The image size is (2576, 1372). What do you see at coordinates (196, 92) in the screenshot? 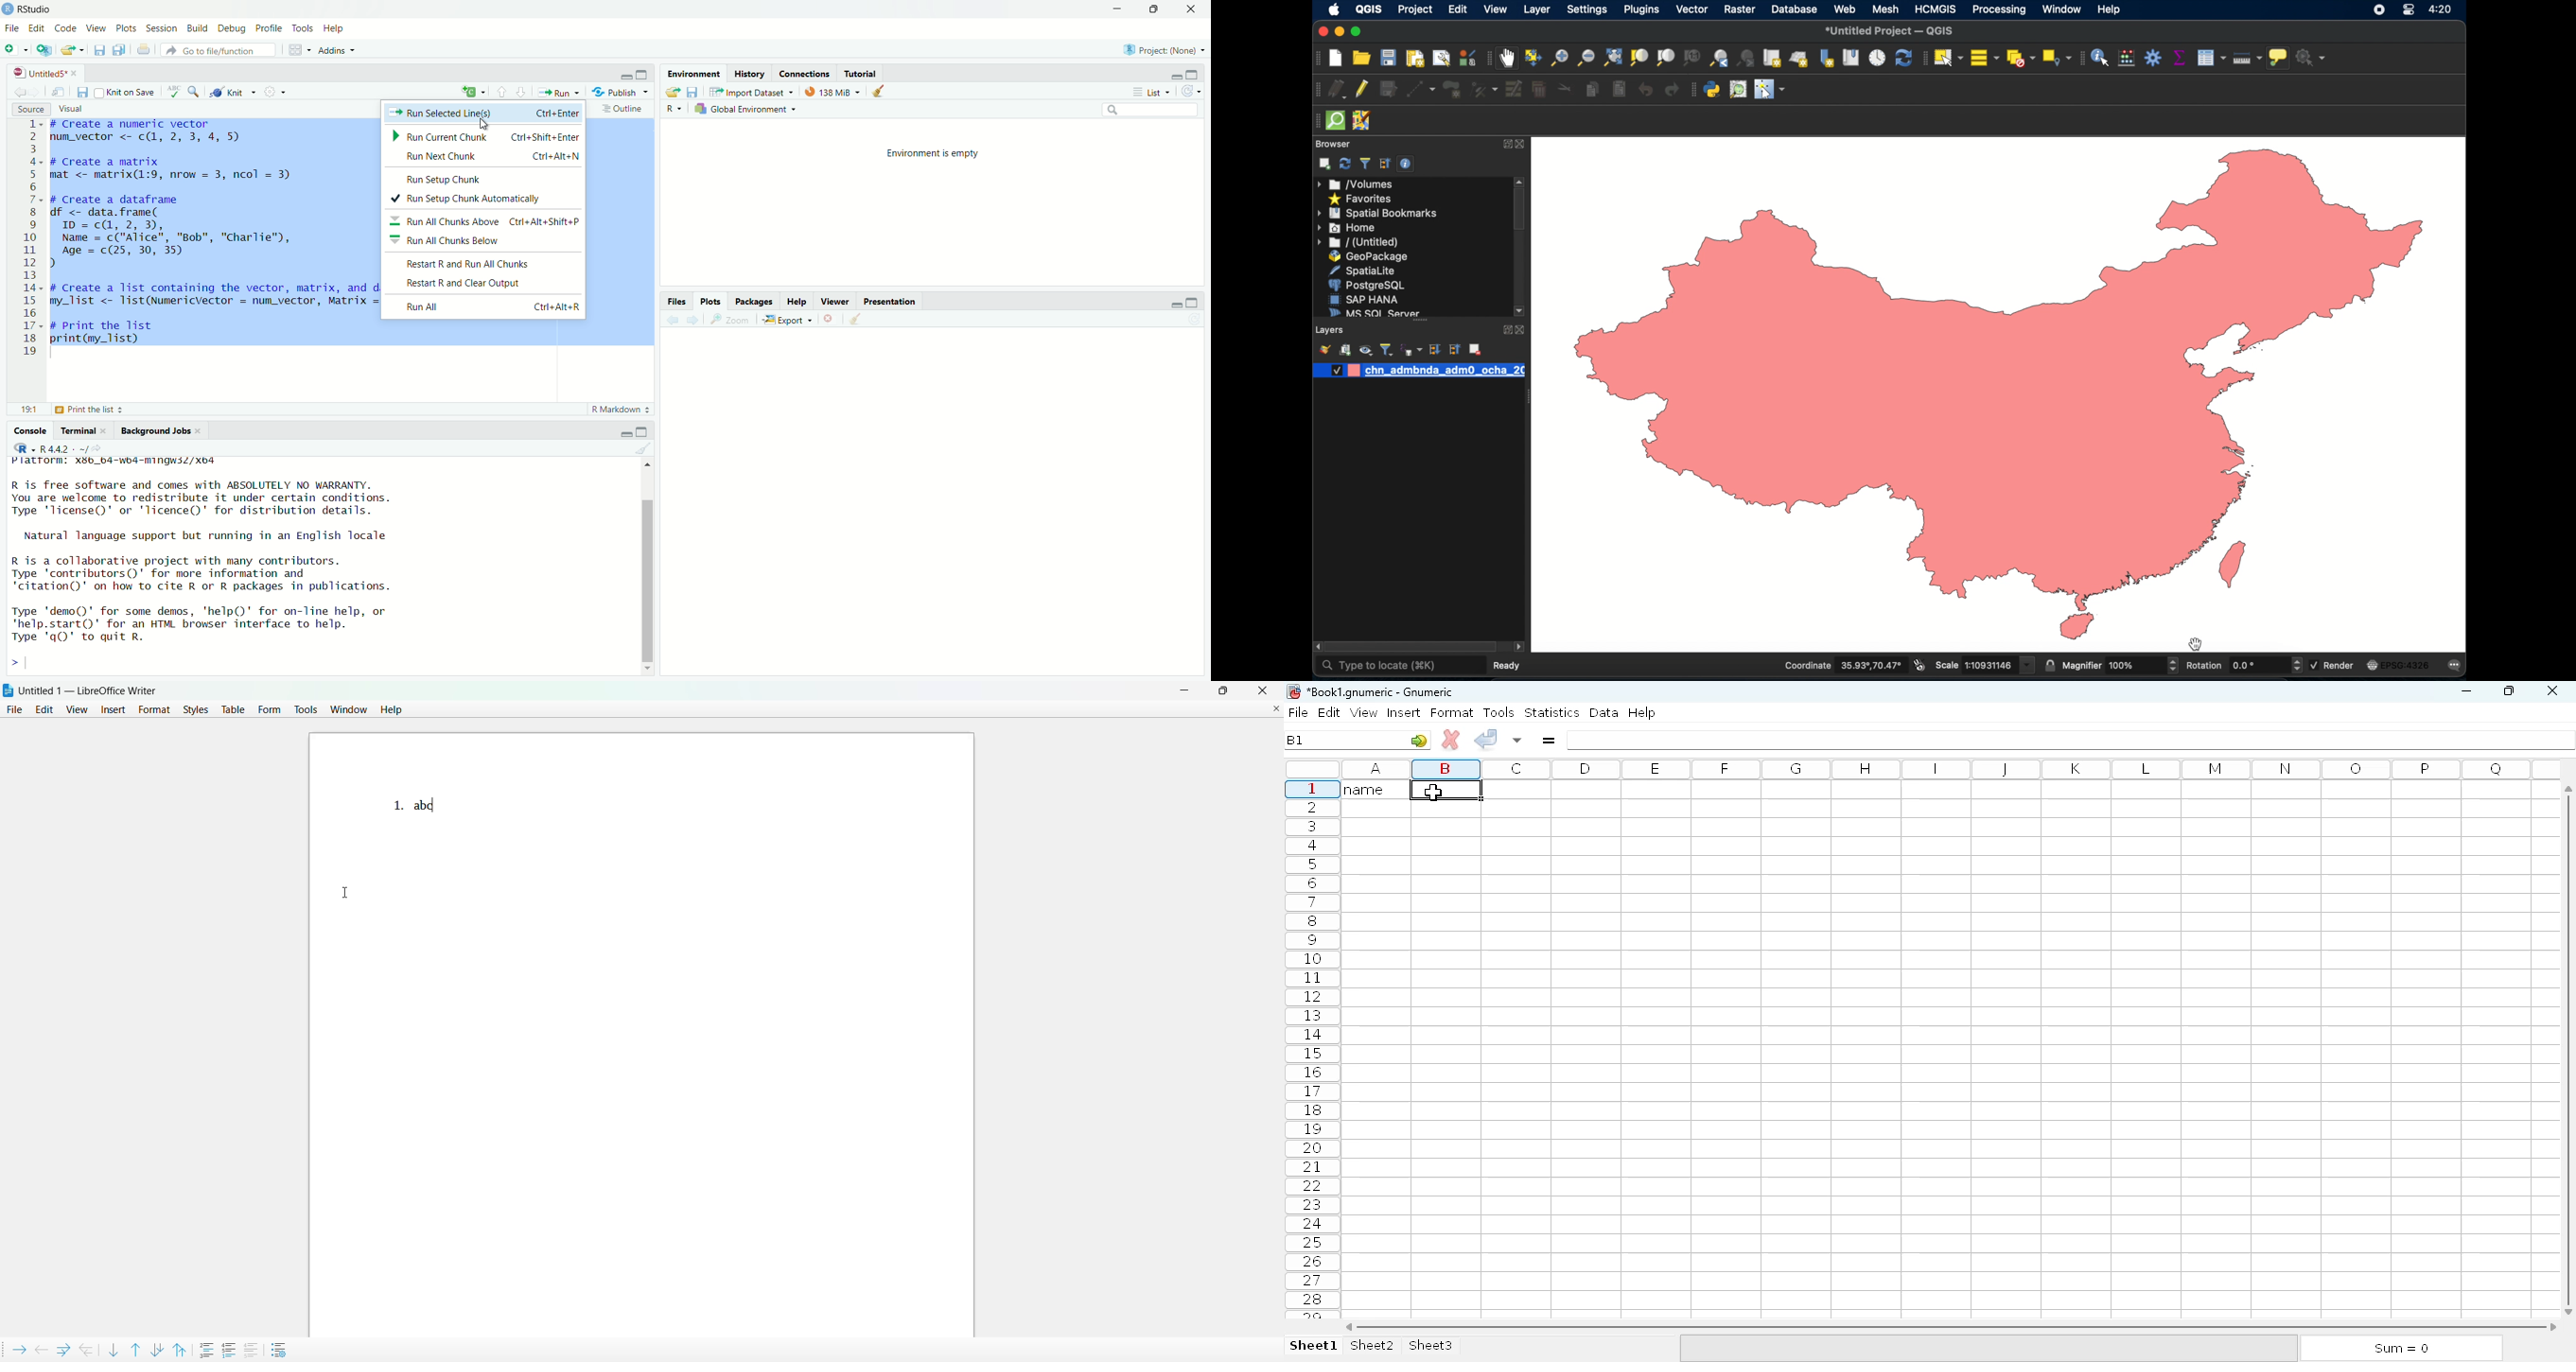
I see `search` at bounding box center [196, 92].